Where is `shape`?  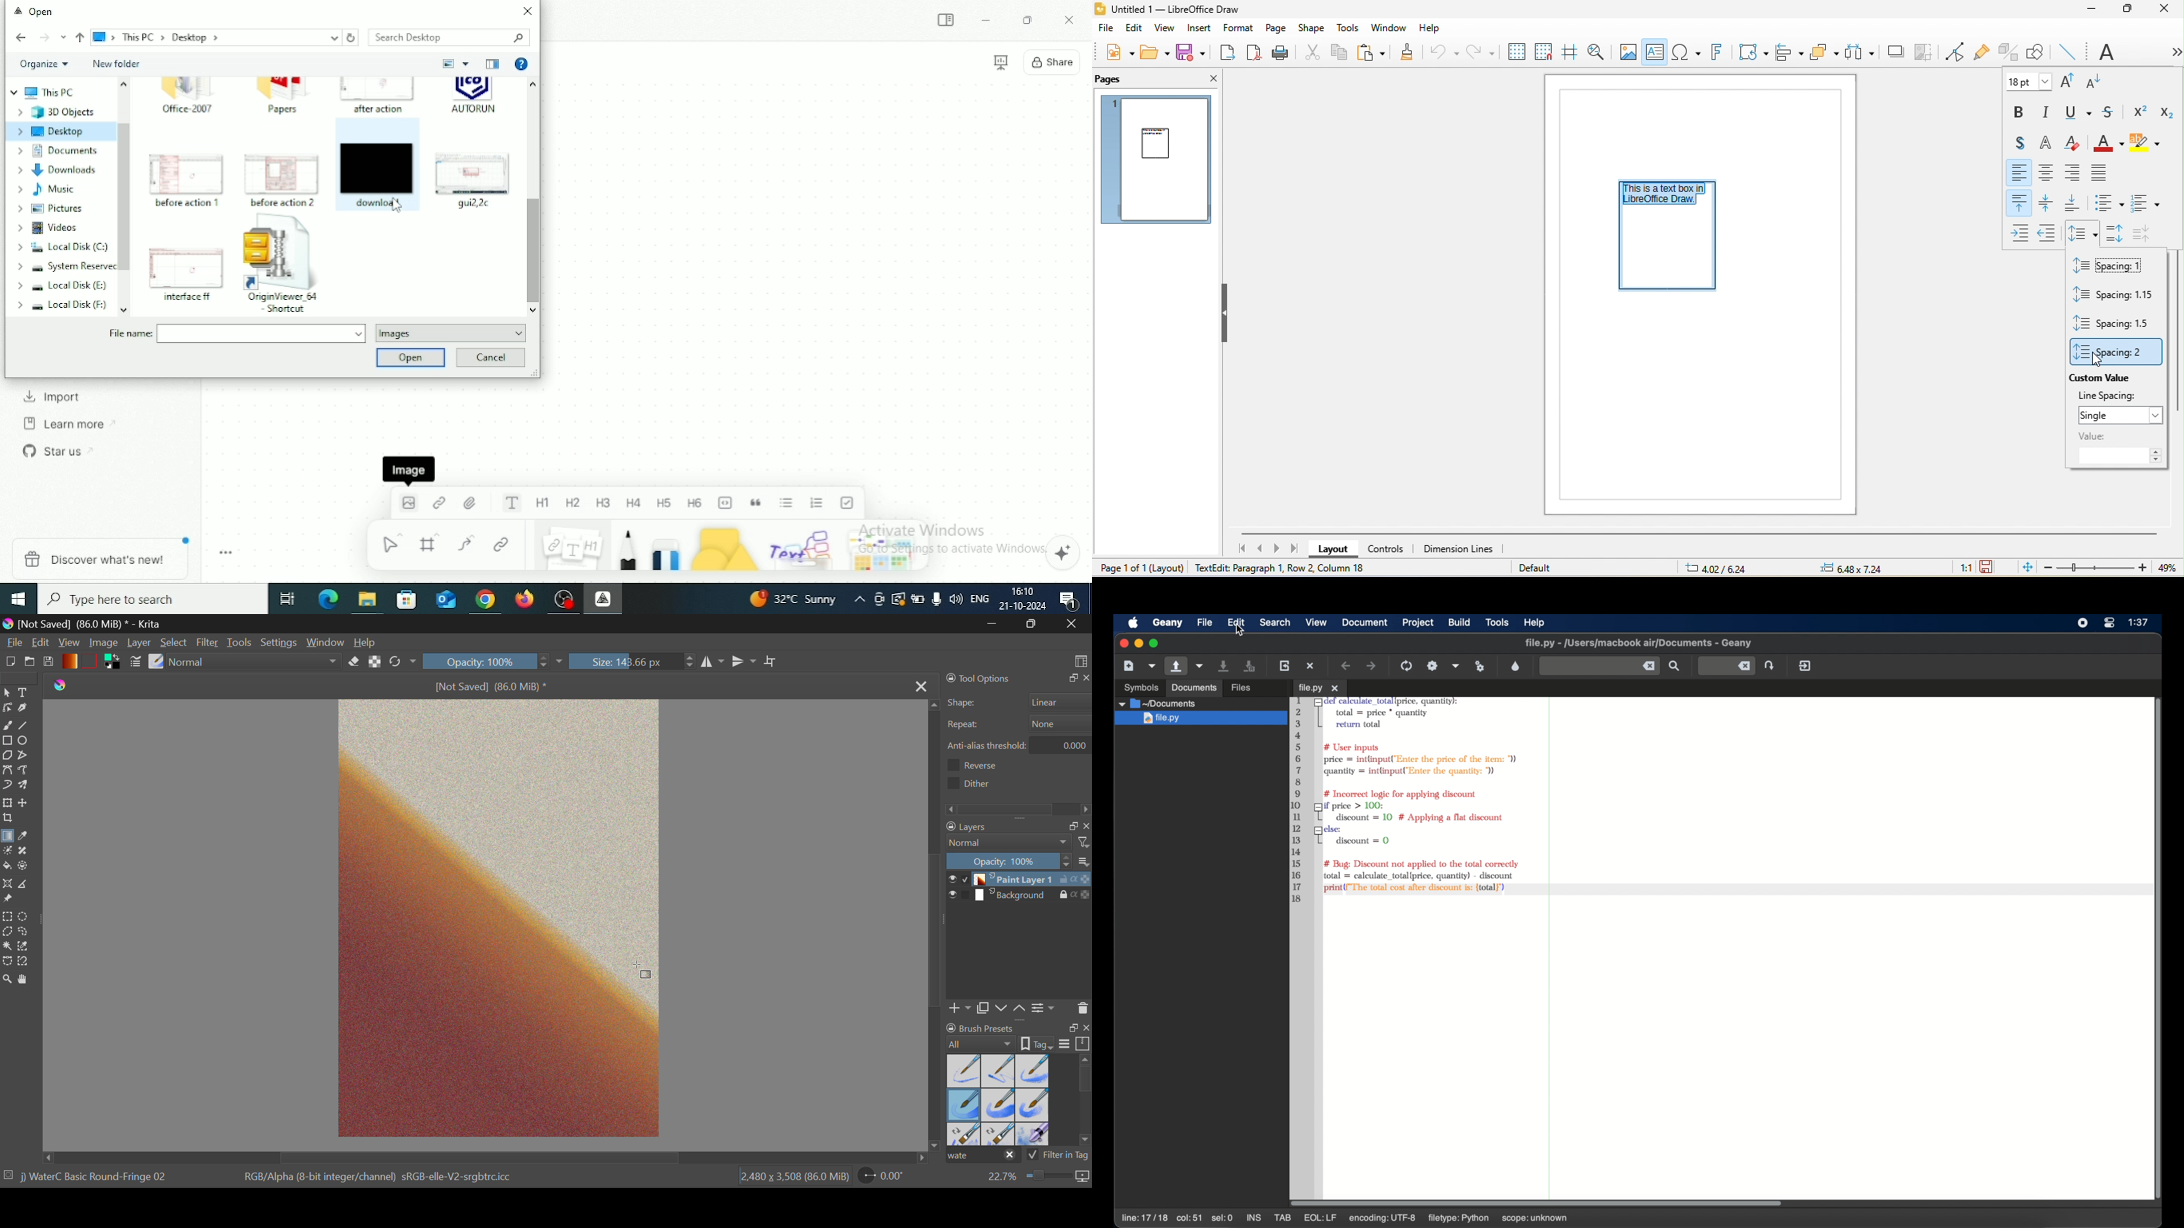 shape is located at coordinates (1311, 29).